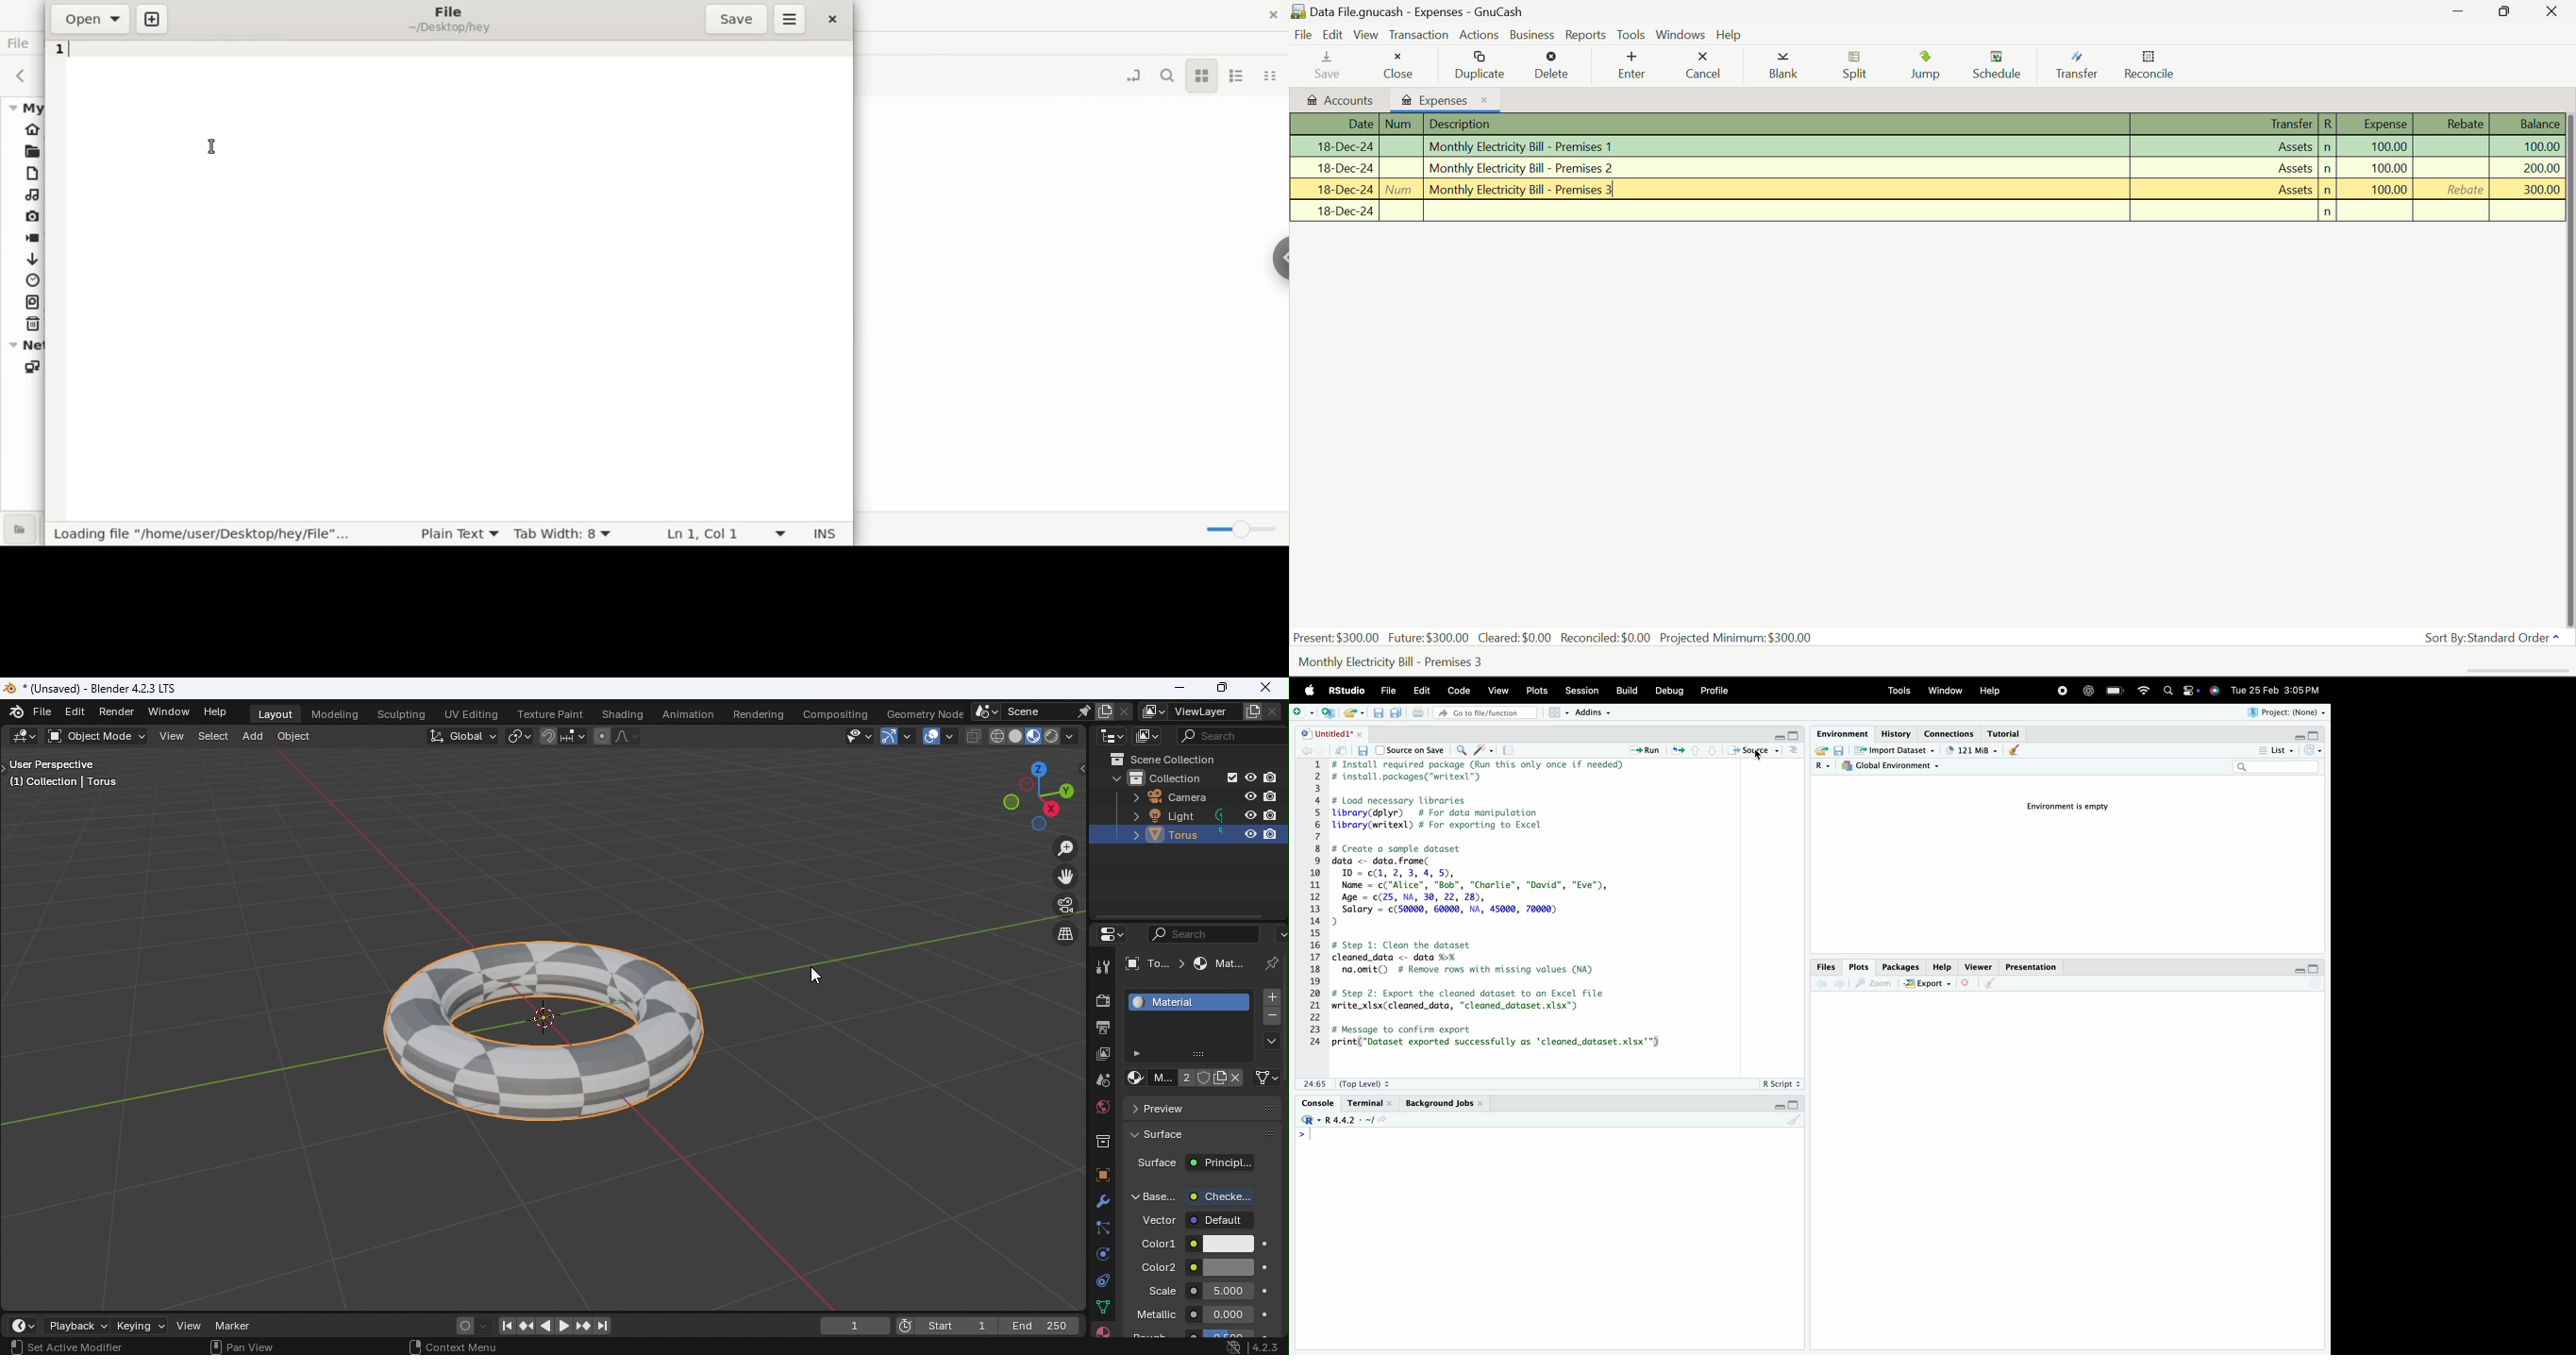 The height and width of the screenshot is (1372, 2576). What do you see at coordinates (1206, 1107) in the screenshot?
I see `Preview` at bounding box center [1206, 1107].